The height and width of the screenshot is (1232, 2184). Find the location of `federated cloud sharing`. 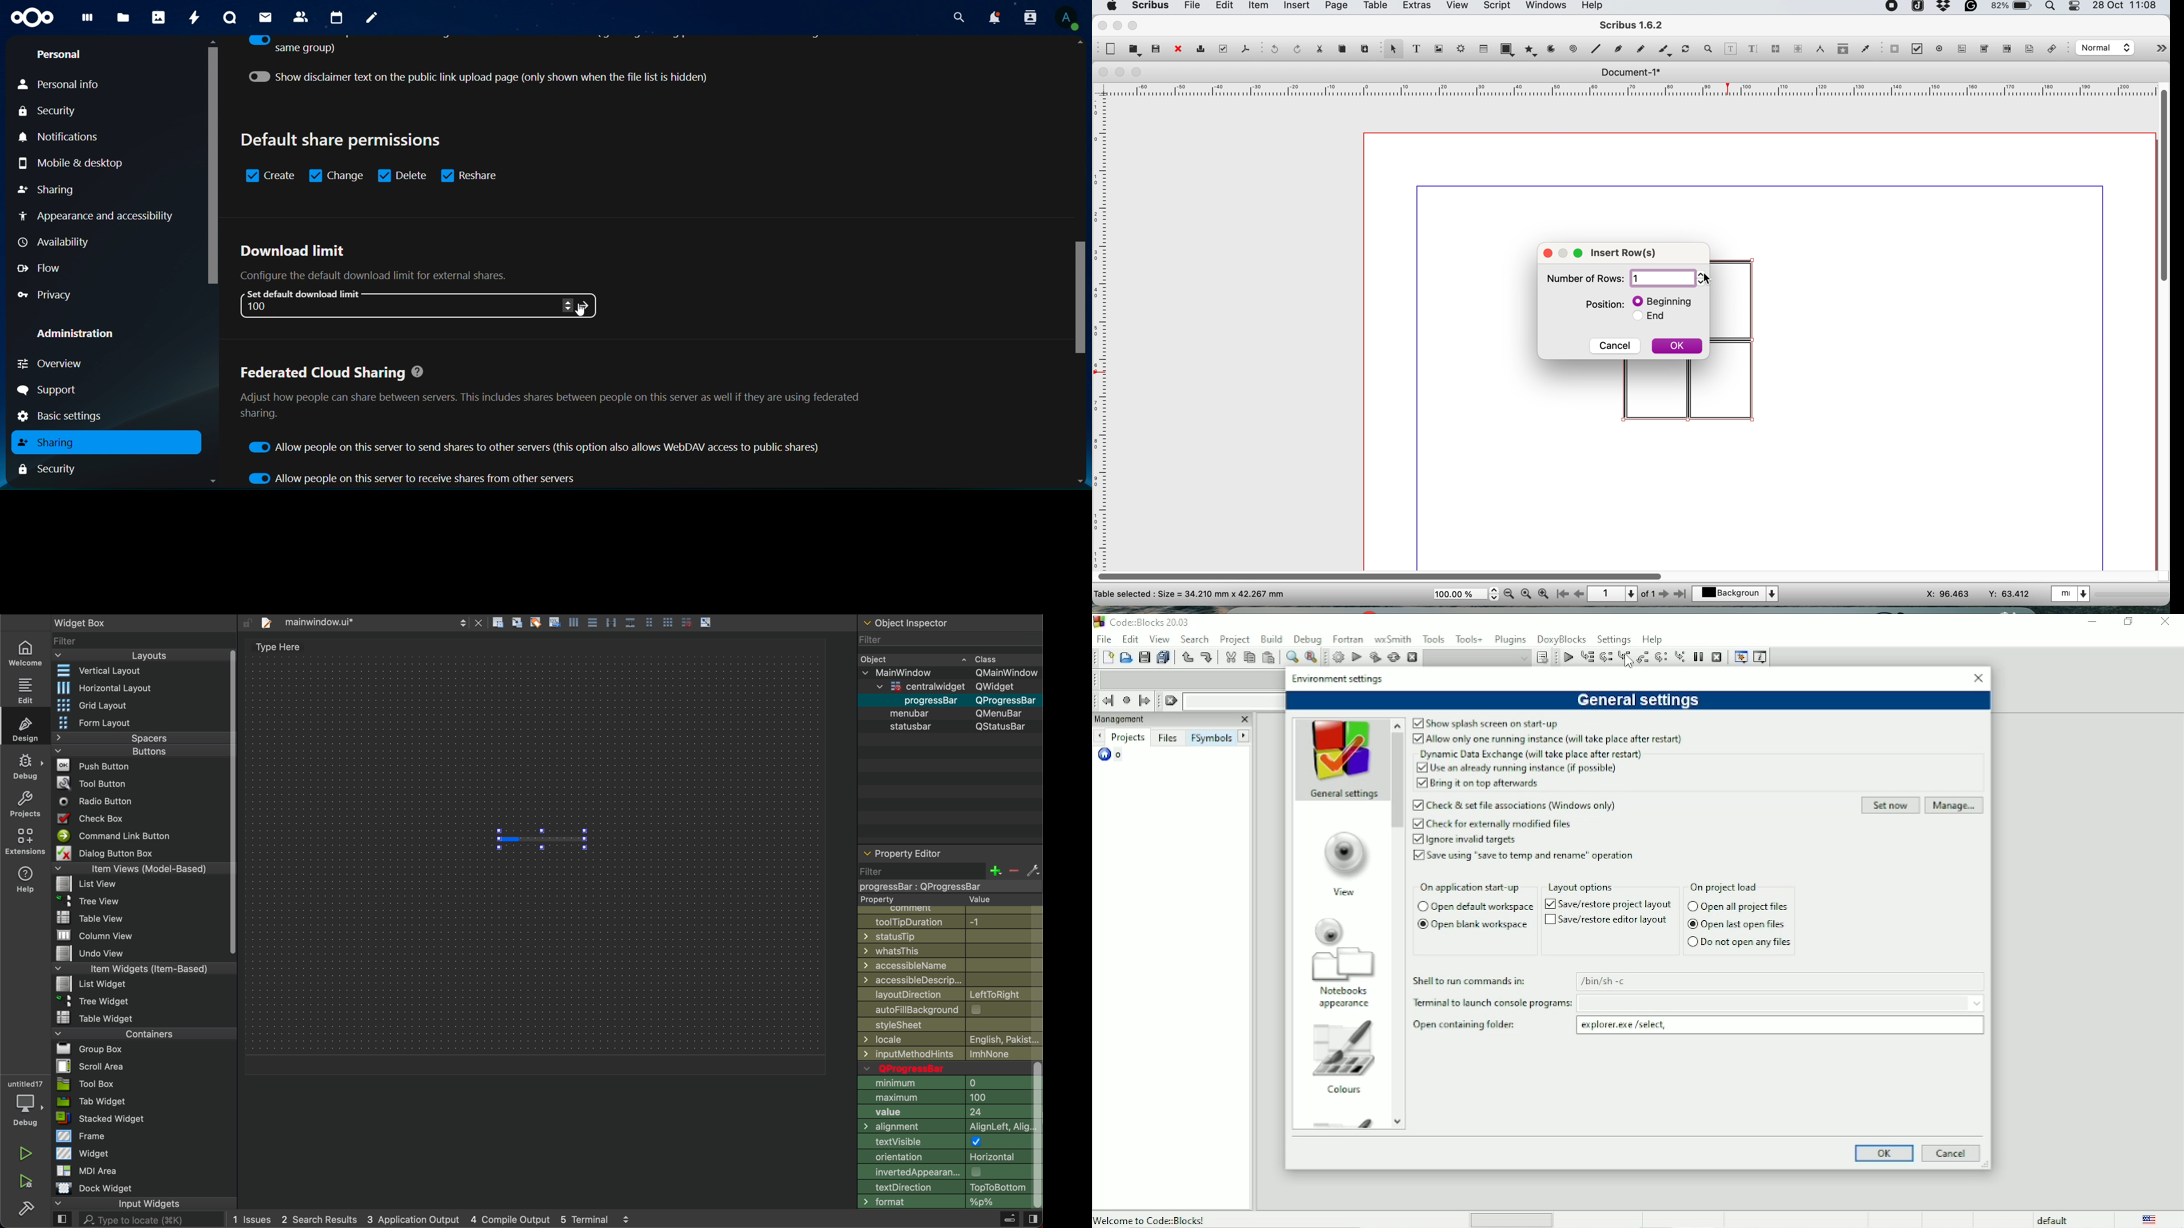

federated cloud sharing is located at coordinates (552, 397).